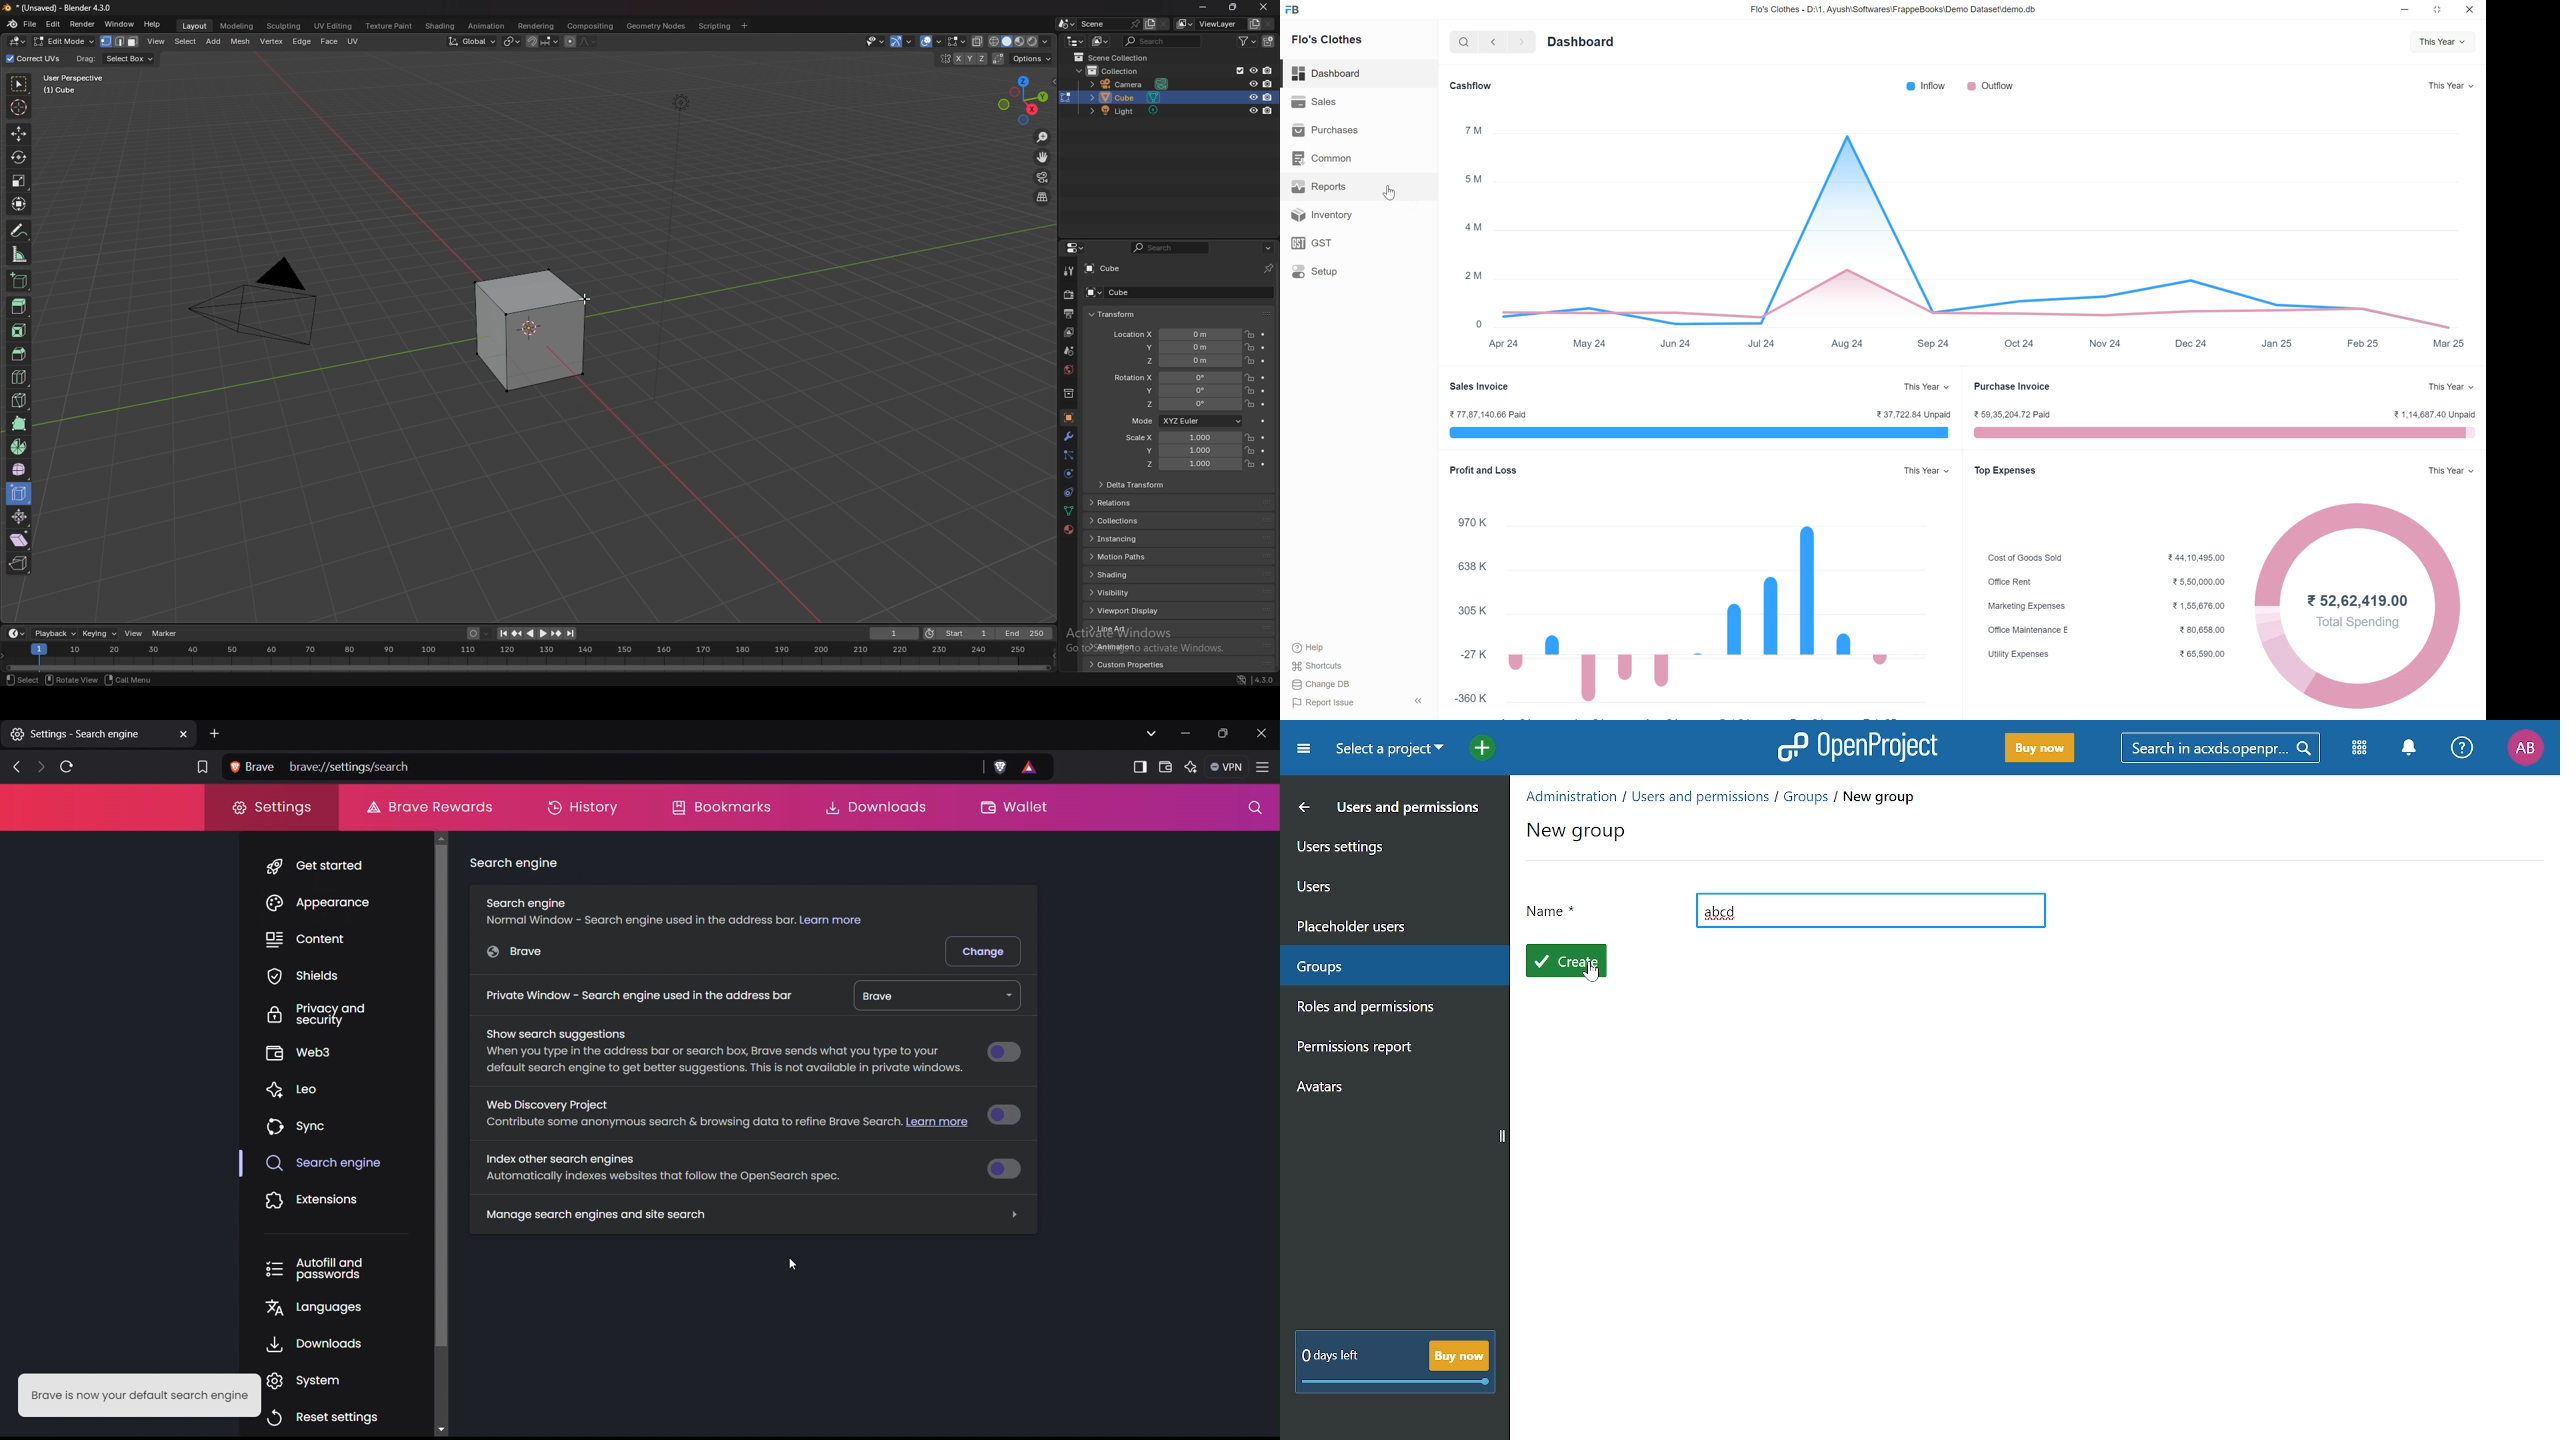  What do you see at coordinates (1892, 11) in the screenshot?
I see `Flo's Clothes - D:\1. Ayush\Softwares\FrappeBooks\Demo Dataset\demo.db` at bounding box center [1892, 11].